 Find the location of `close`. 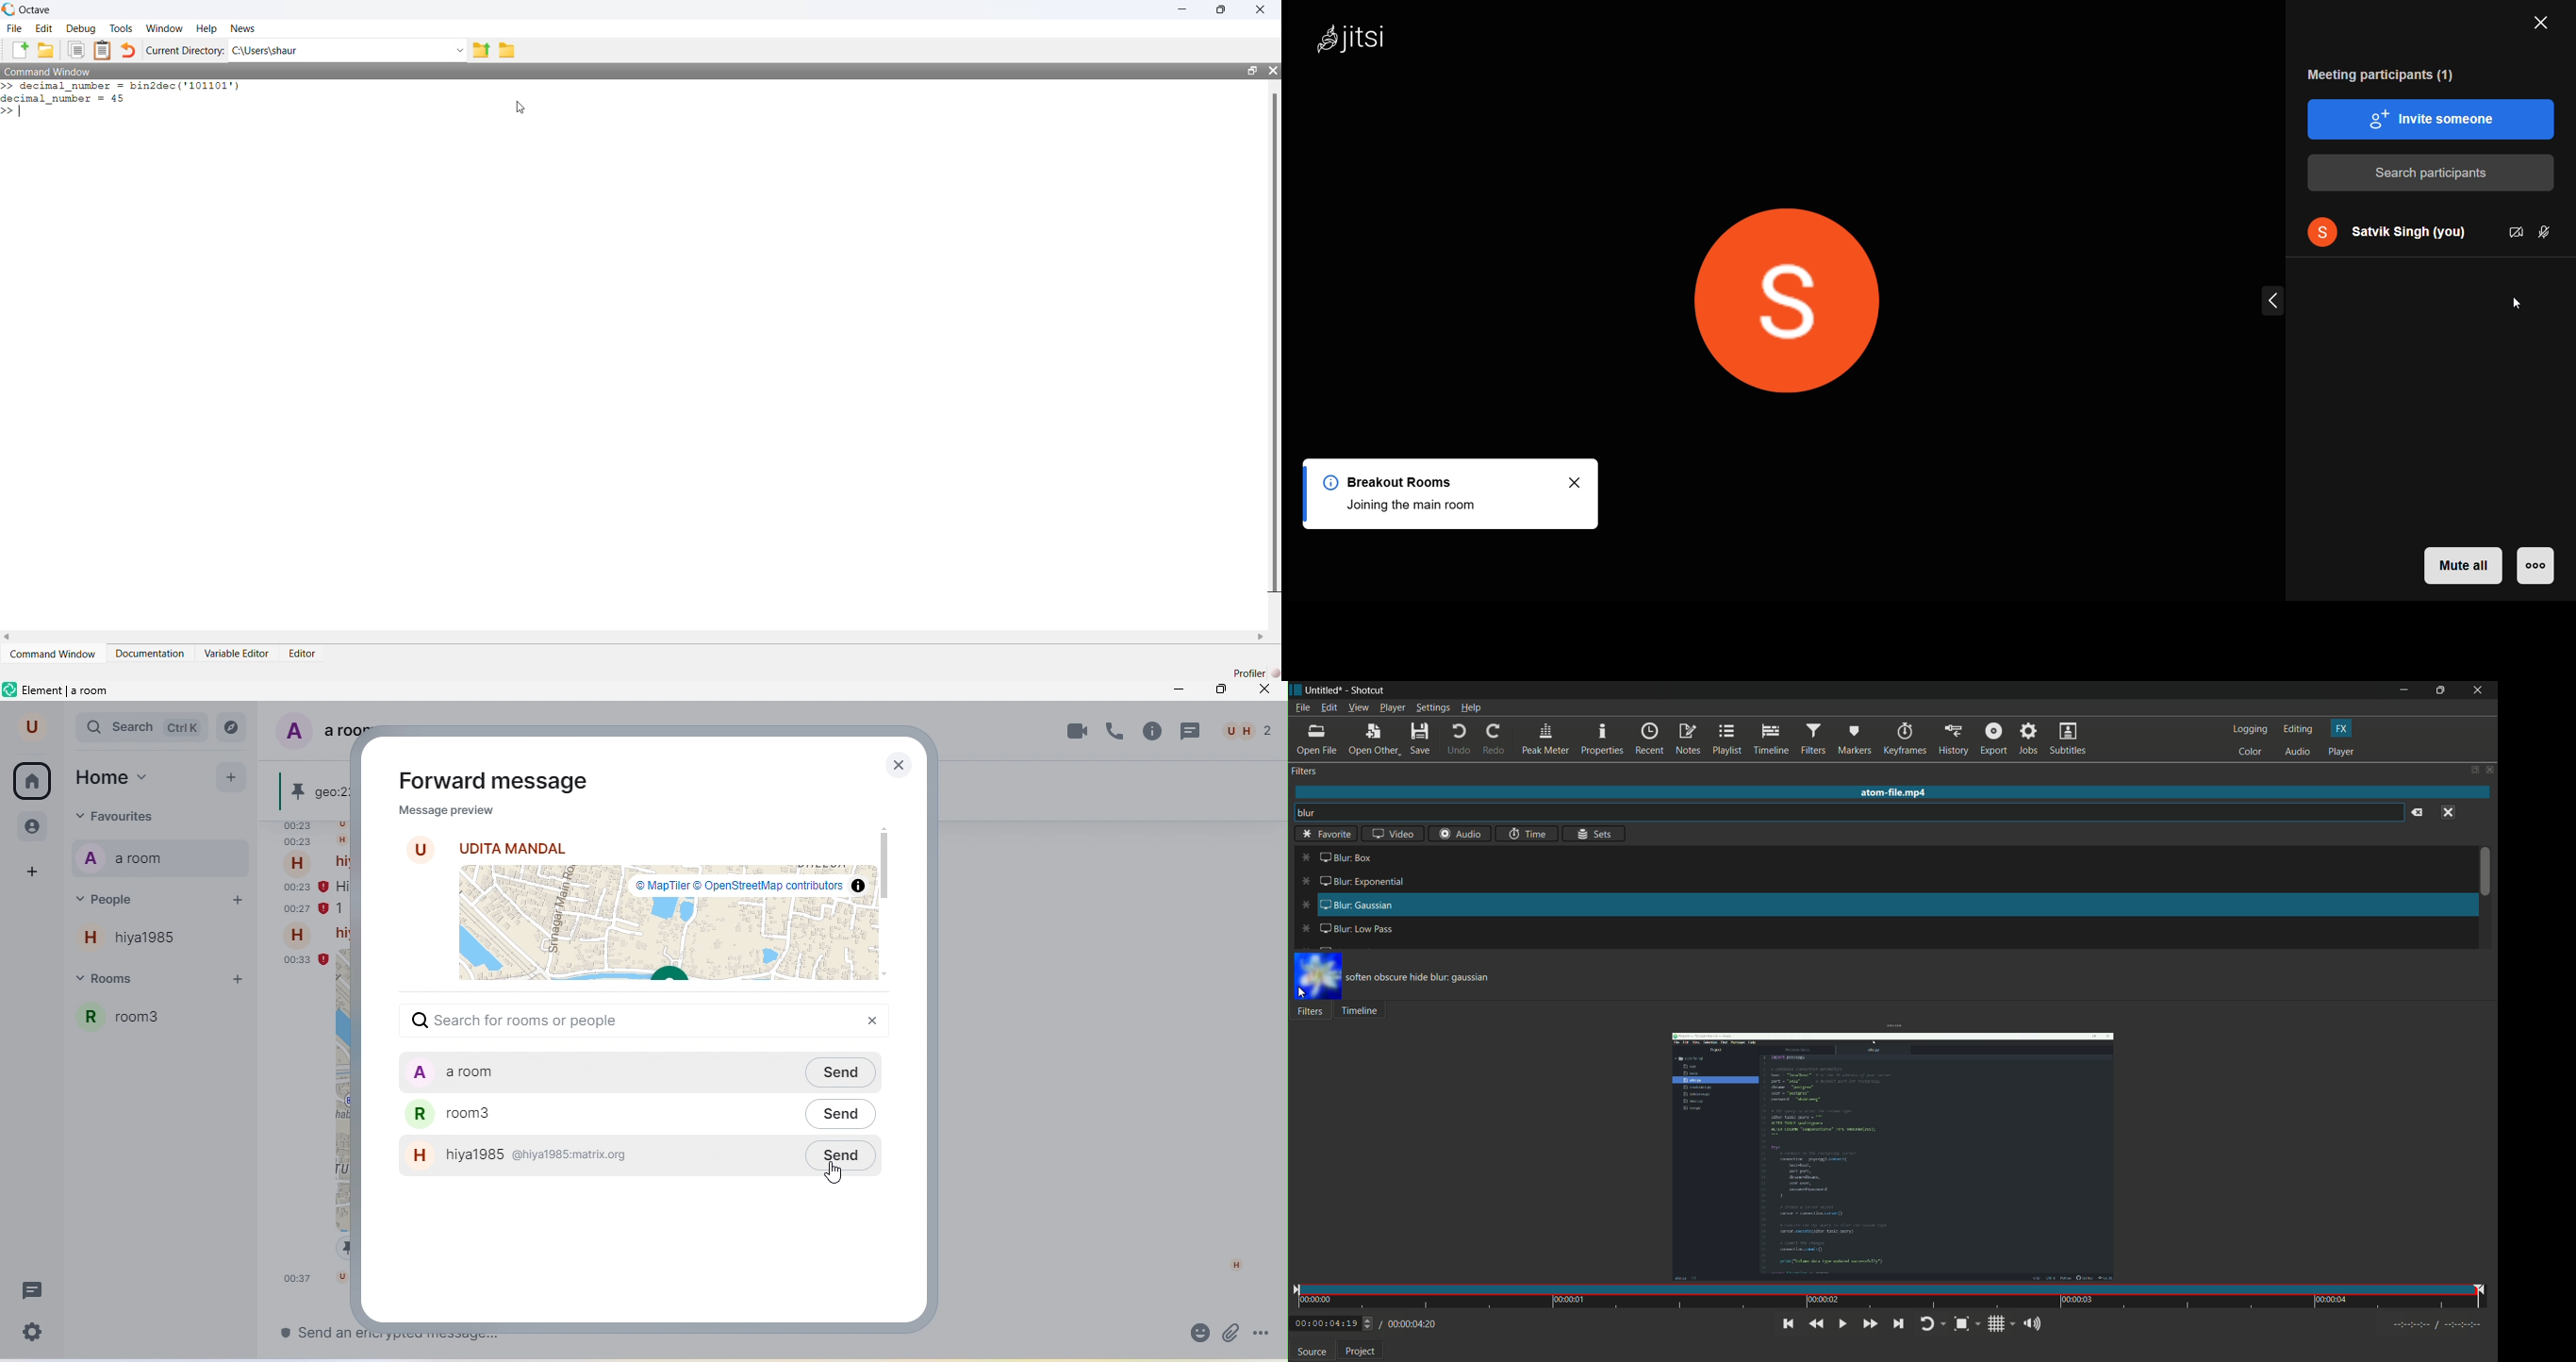

close is located at coordinates (2487, 772).